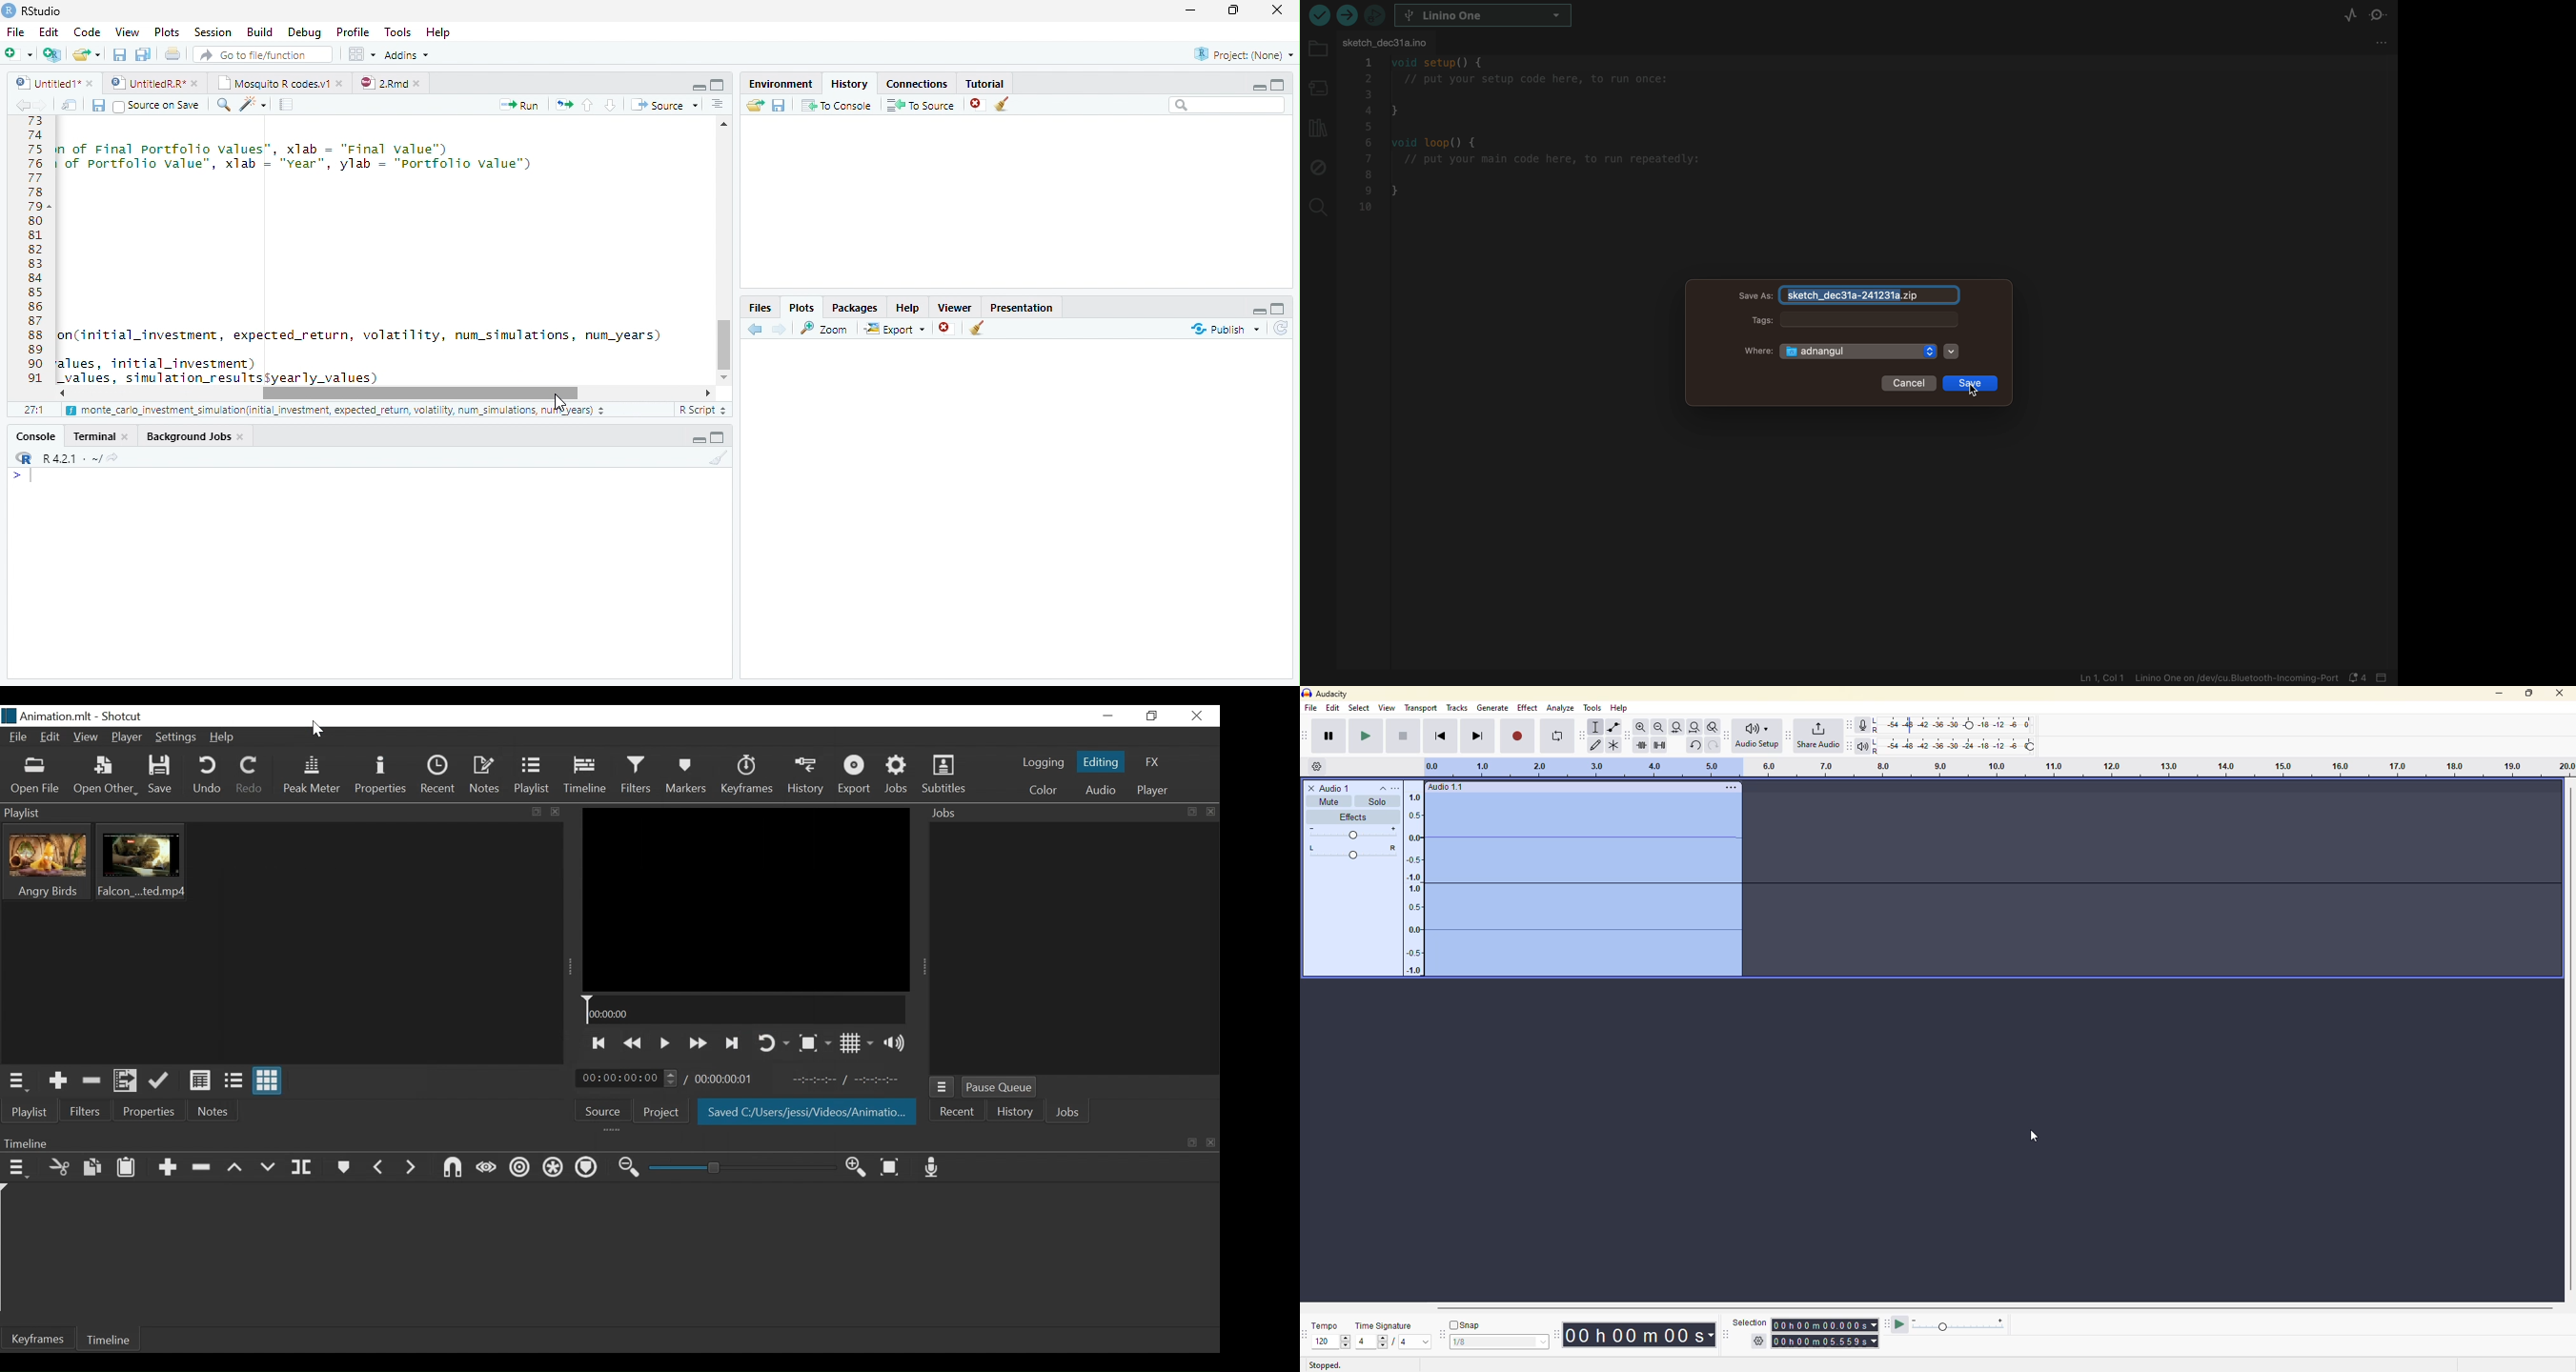 This screenshot has width=2576, height=1372. Describe the element at coordinates (196, 435) in the screenshot. I see `Background Jobs.` at that location.